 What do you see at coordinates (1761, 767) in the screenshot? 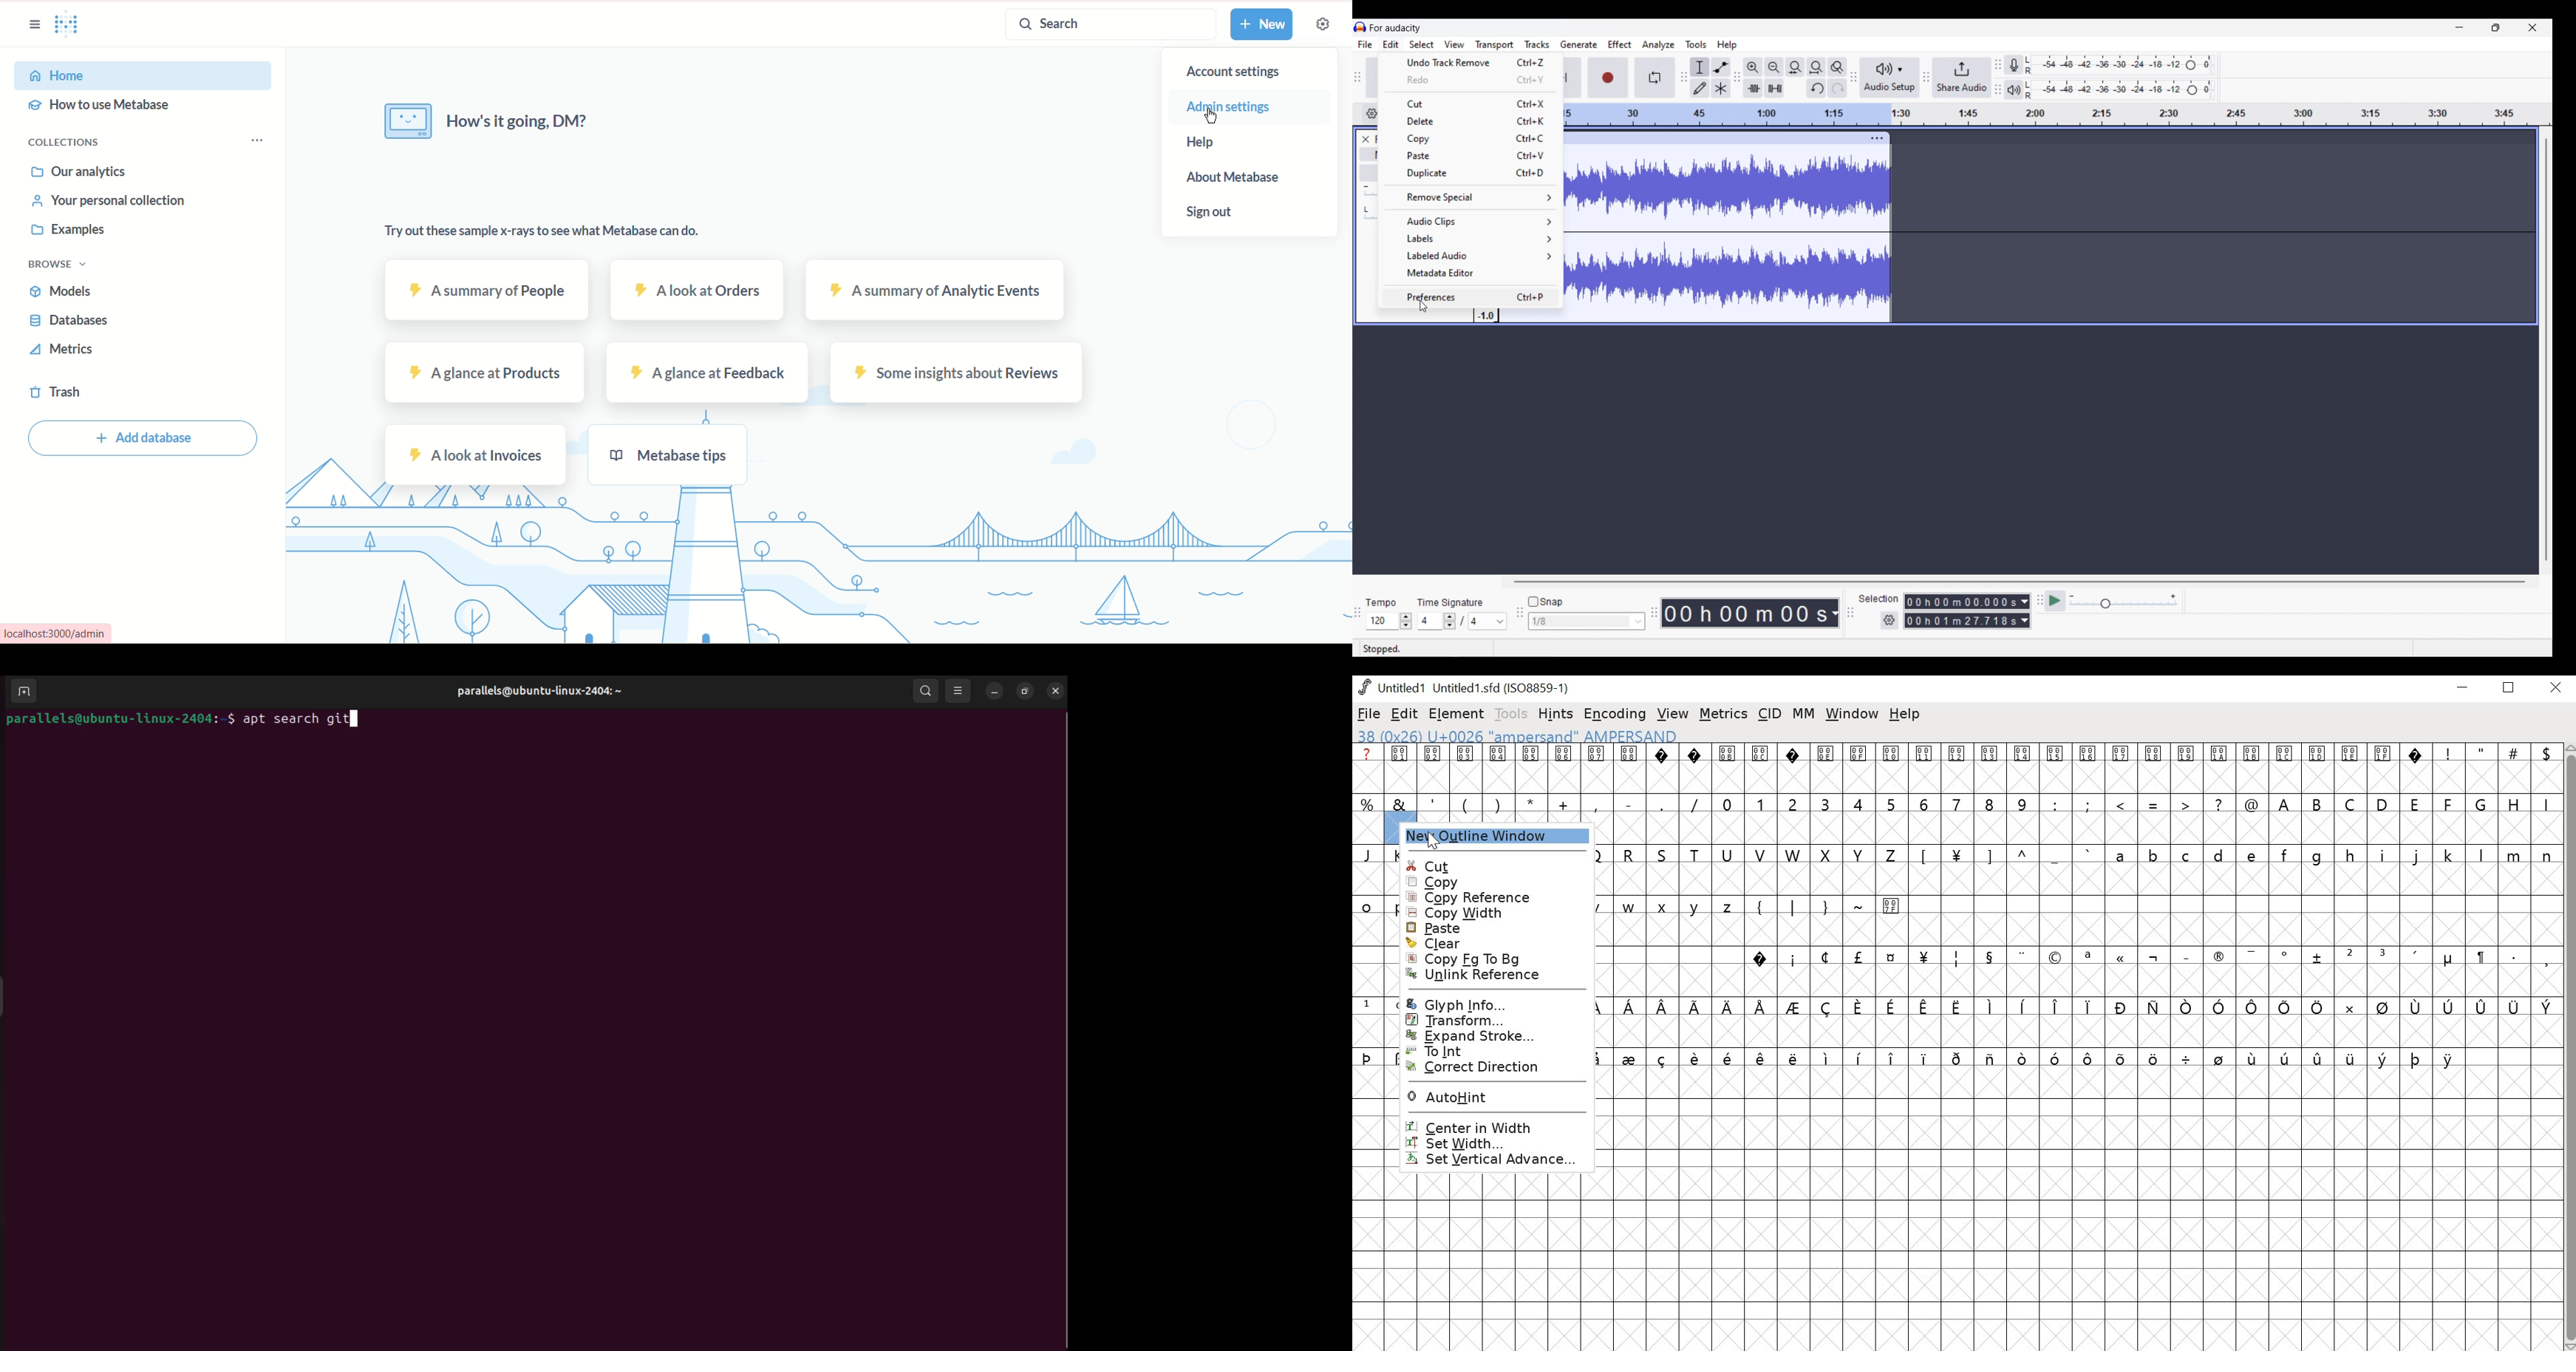
I see `000C` at bounding box center [1761, 767].